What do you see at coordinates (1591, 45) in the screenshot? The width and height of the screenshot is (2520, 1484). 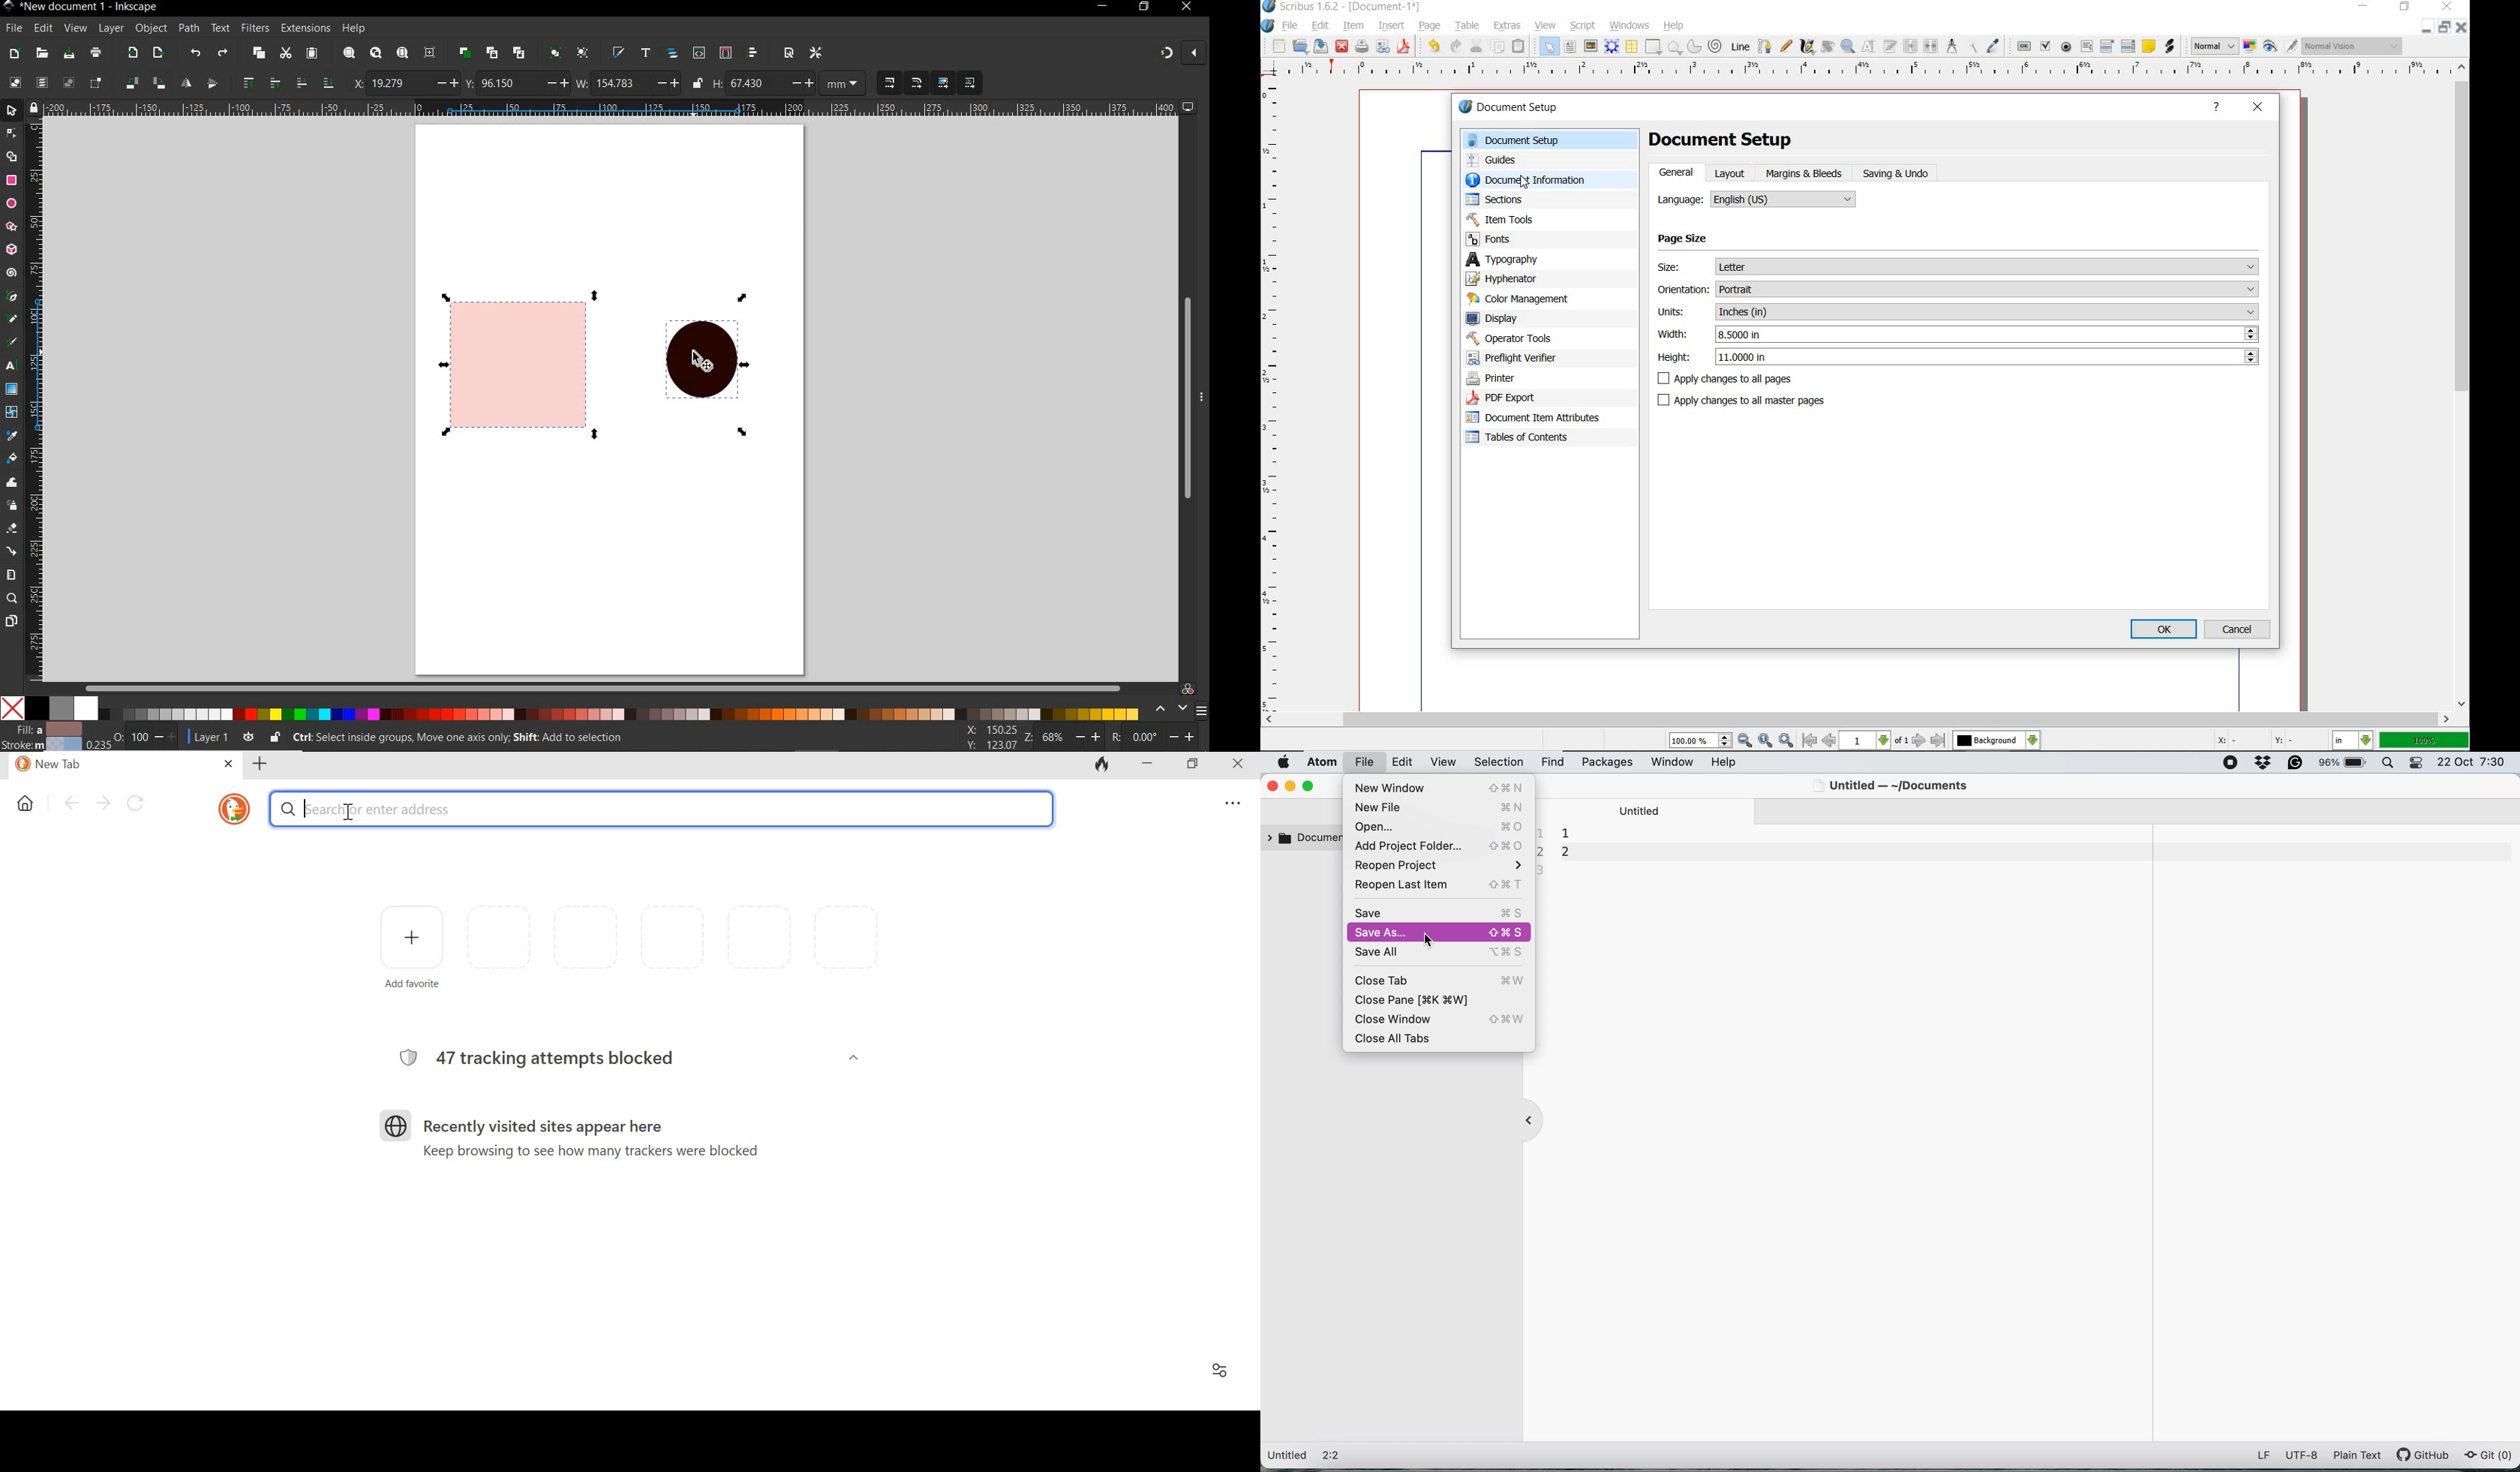 I see `image frame` at bounding box center [1591, 45].